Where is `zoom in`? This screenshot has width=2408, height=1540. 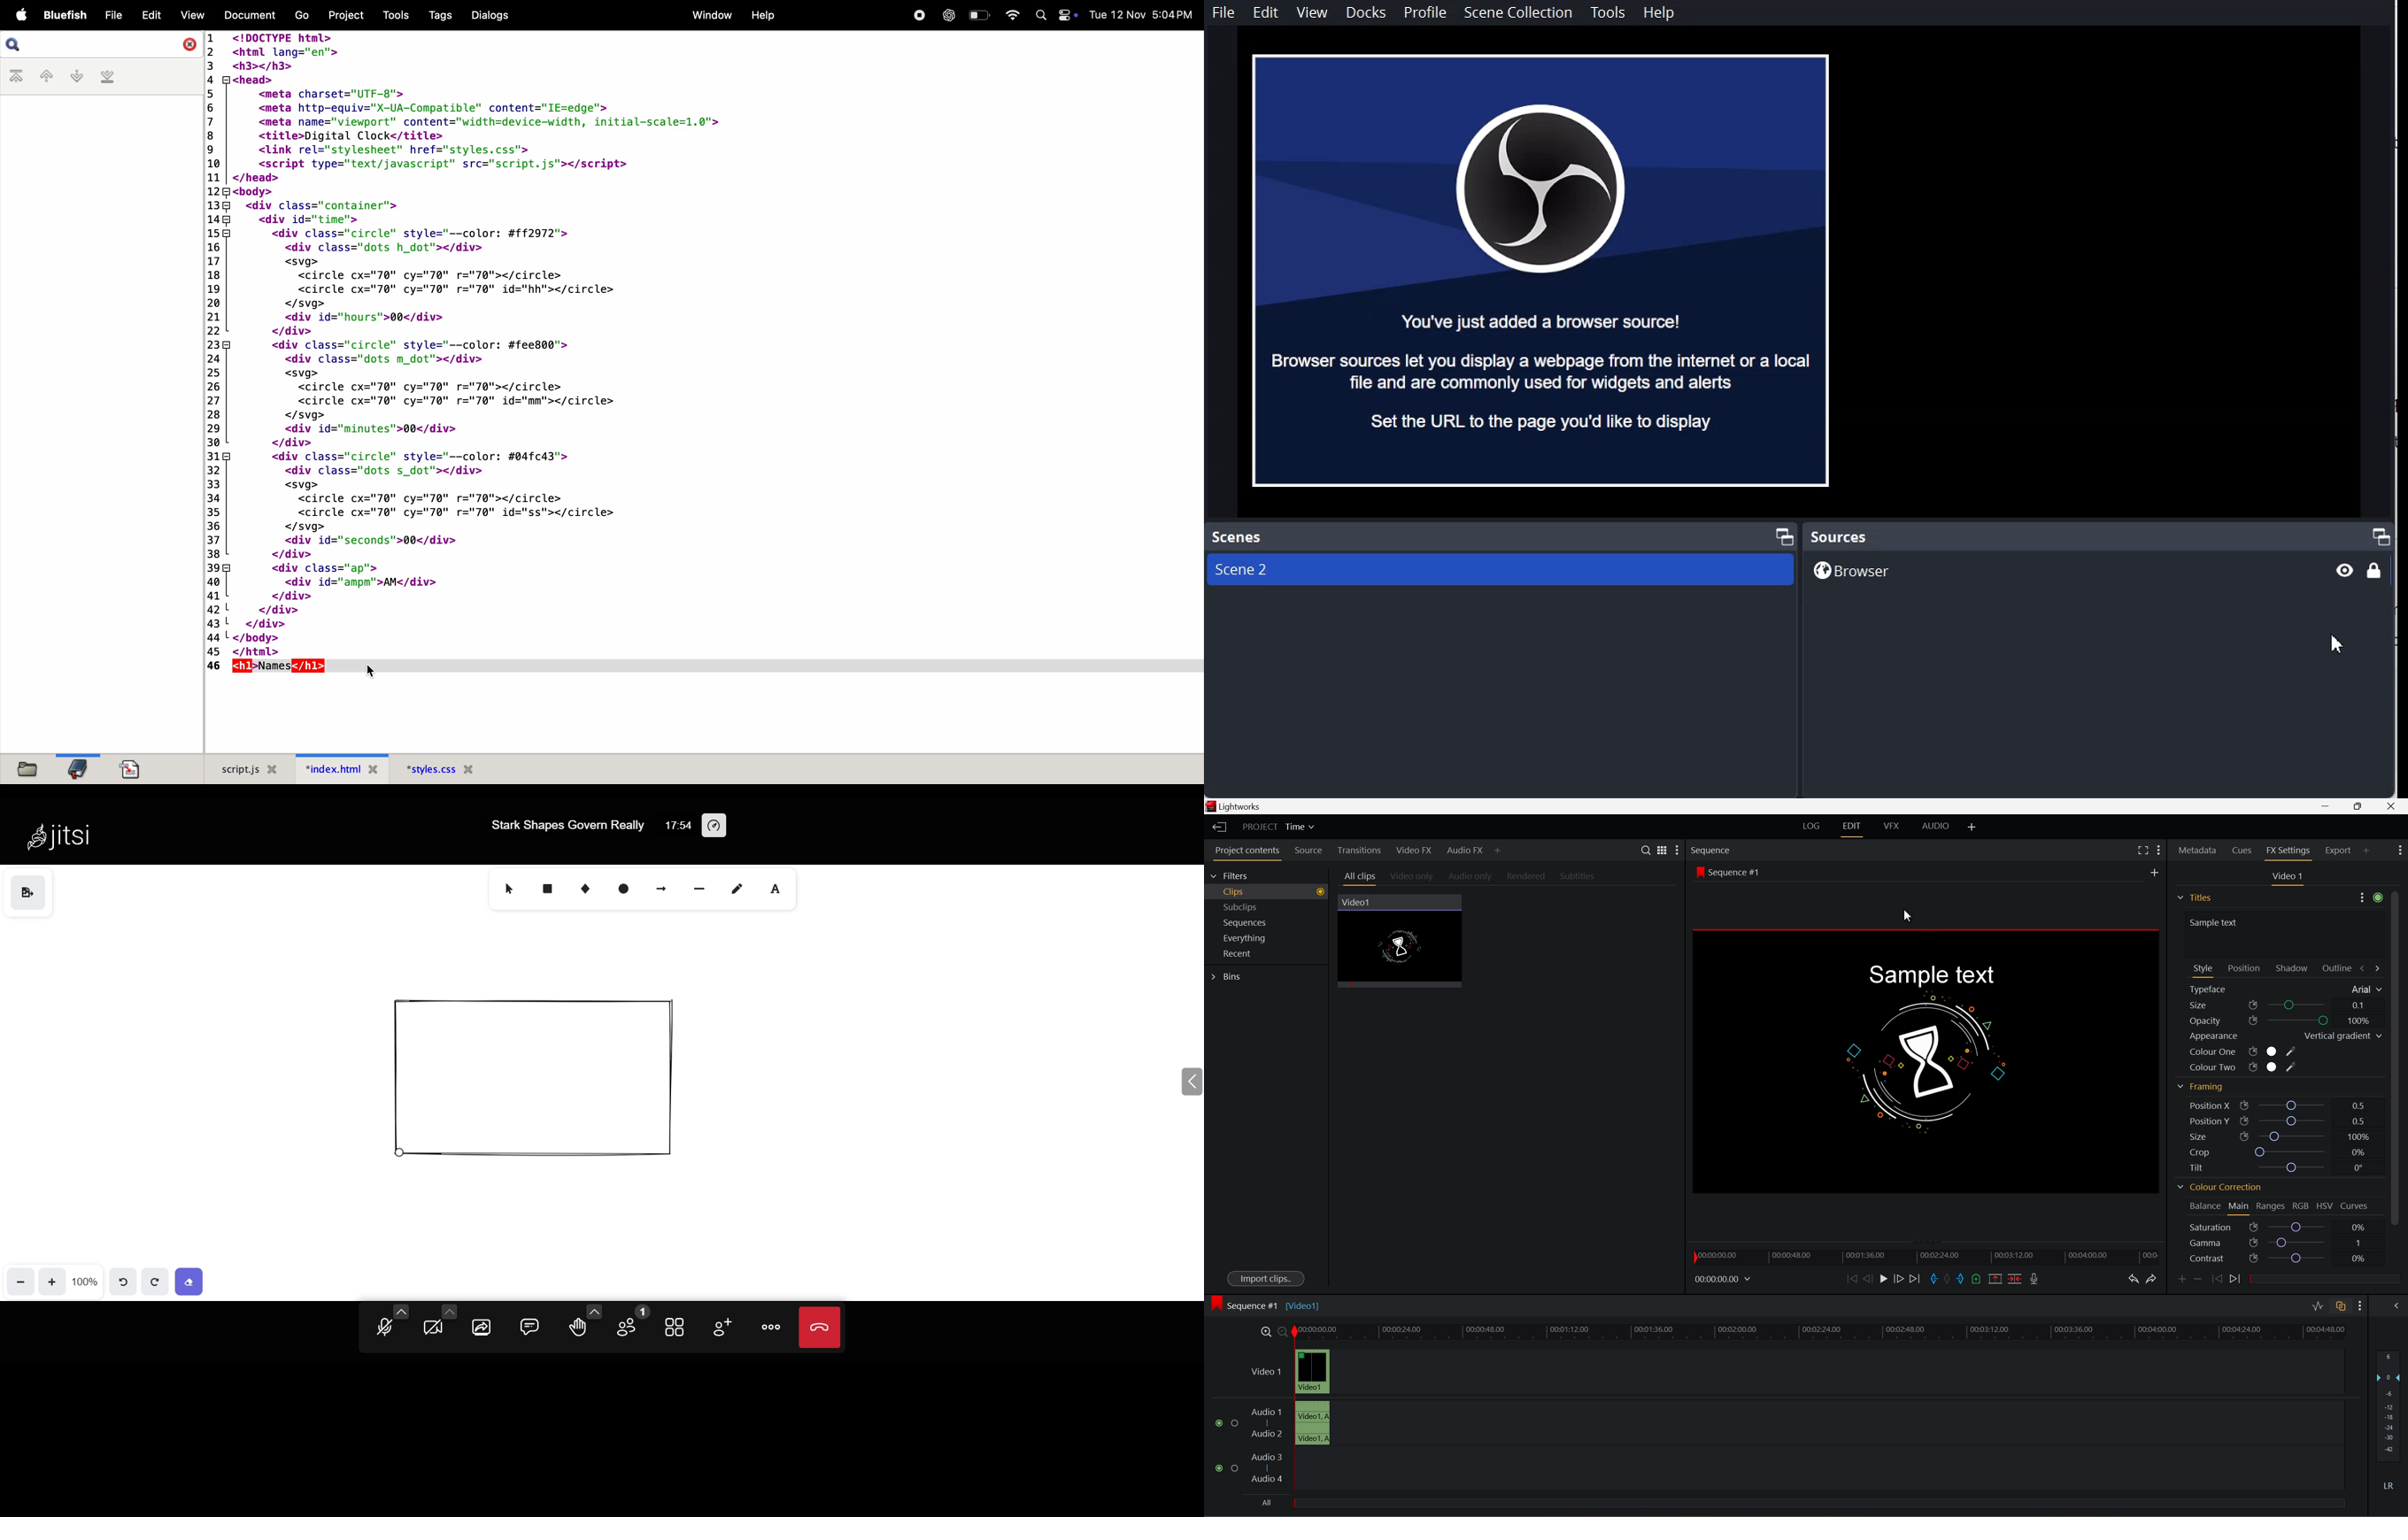
zoom in is located at coordinates (1265, 1332).